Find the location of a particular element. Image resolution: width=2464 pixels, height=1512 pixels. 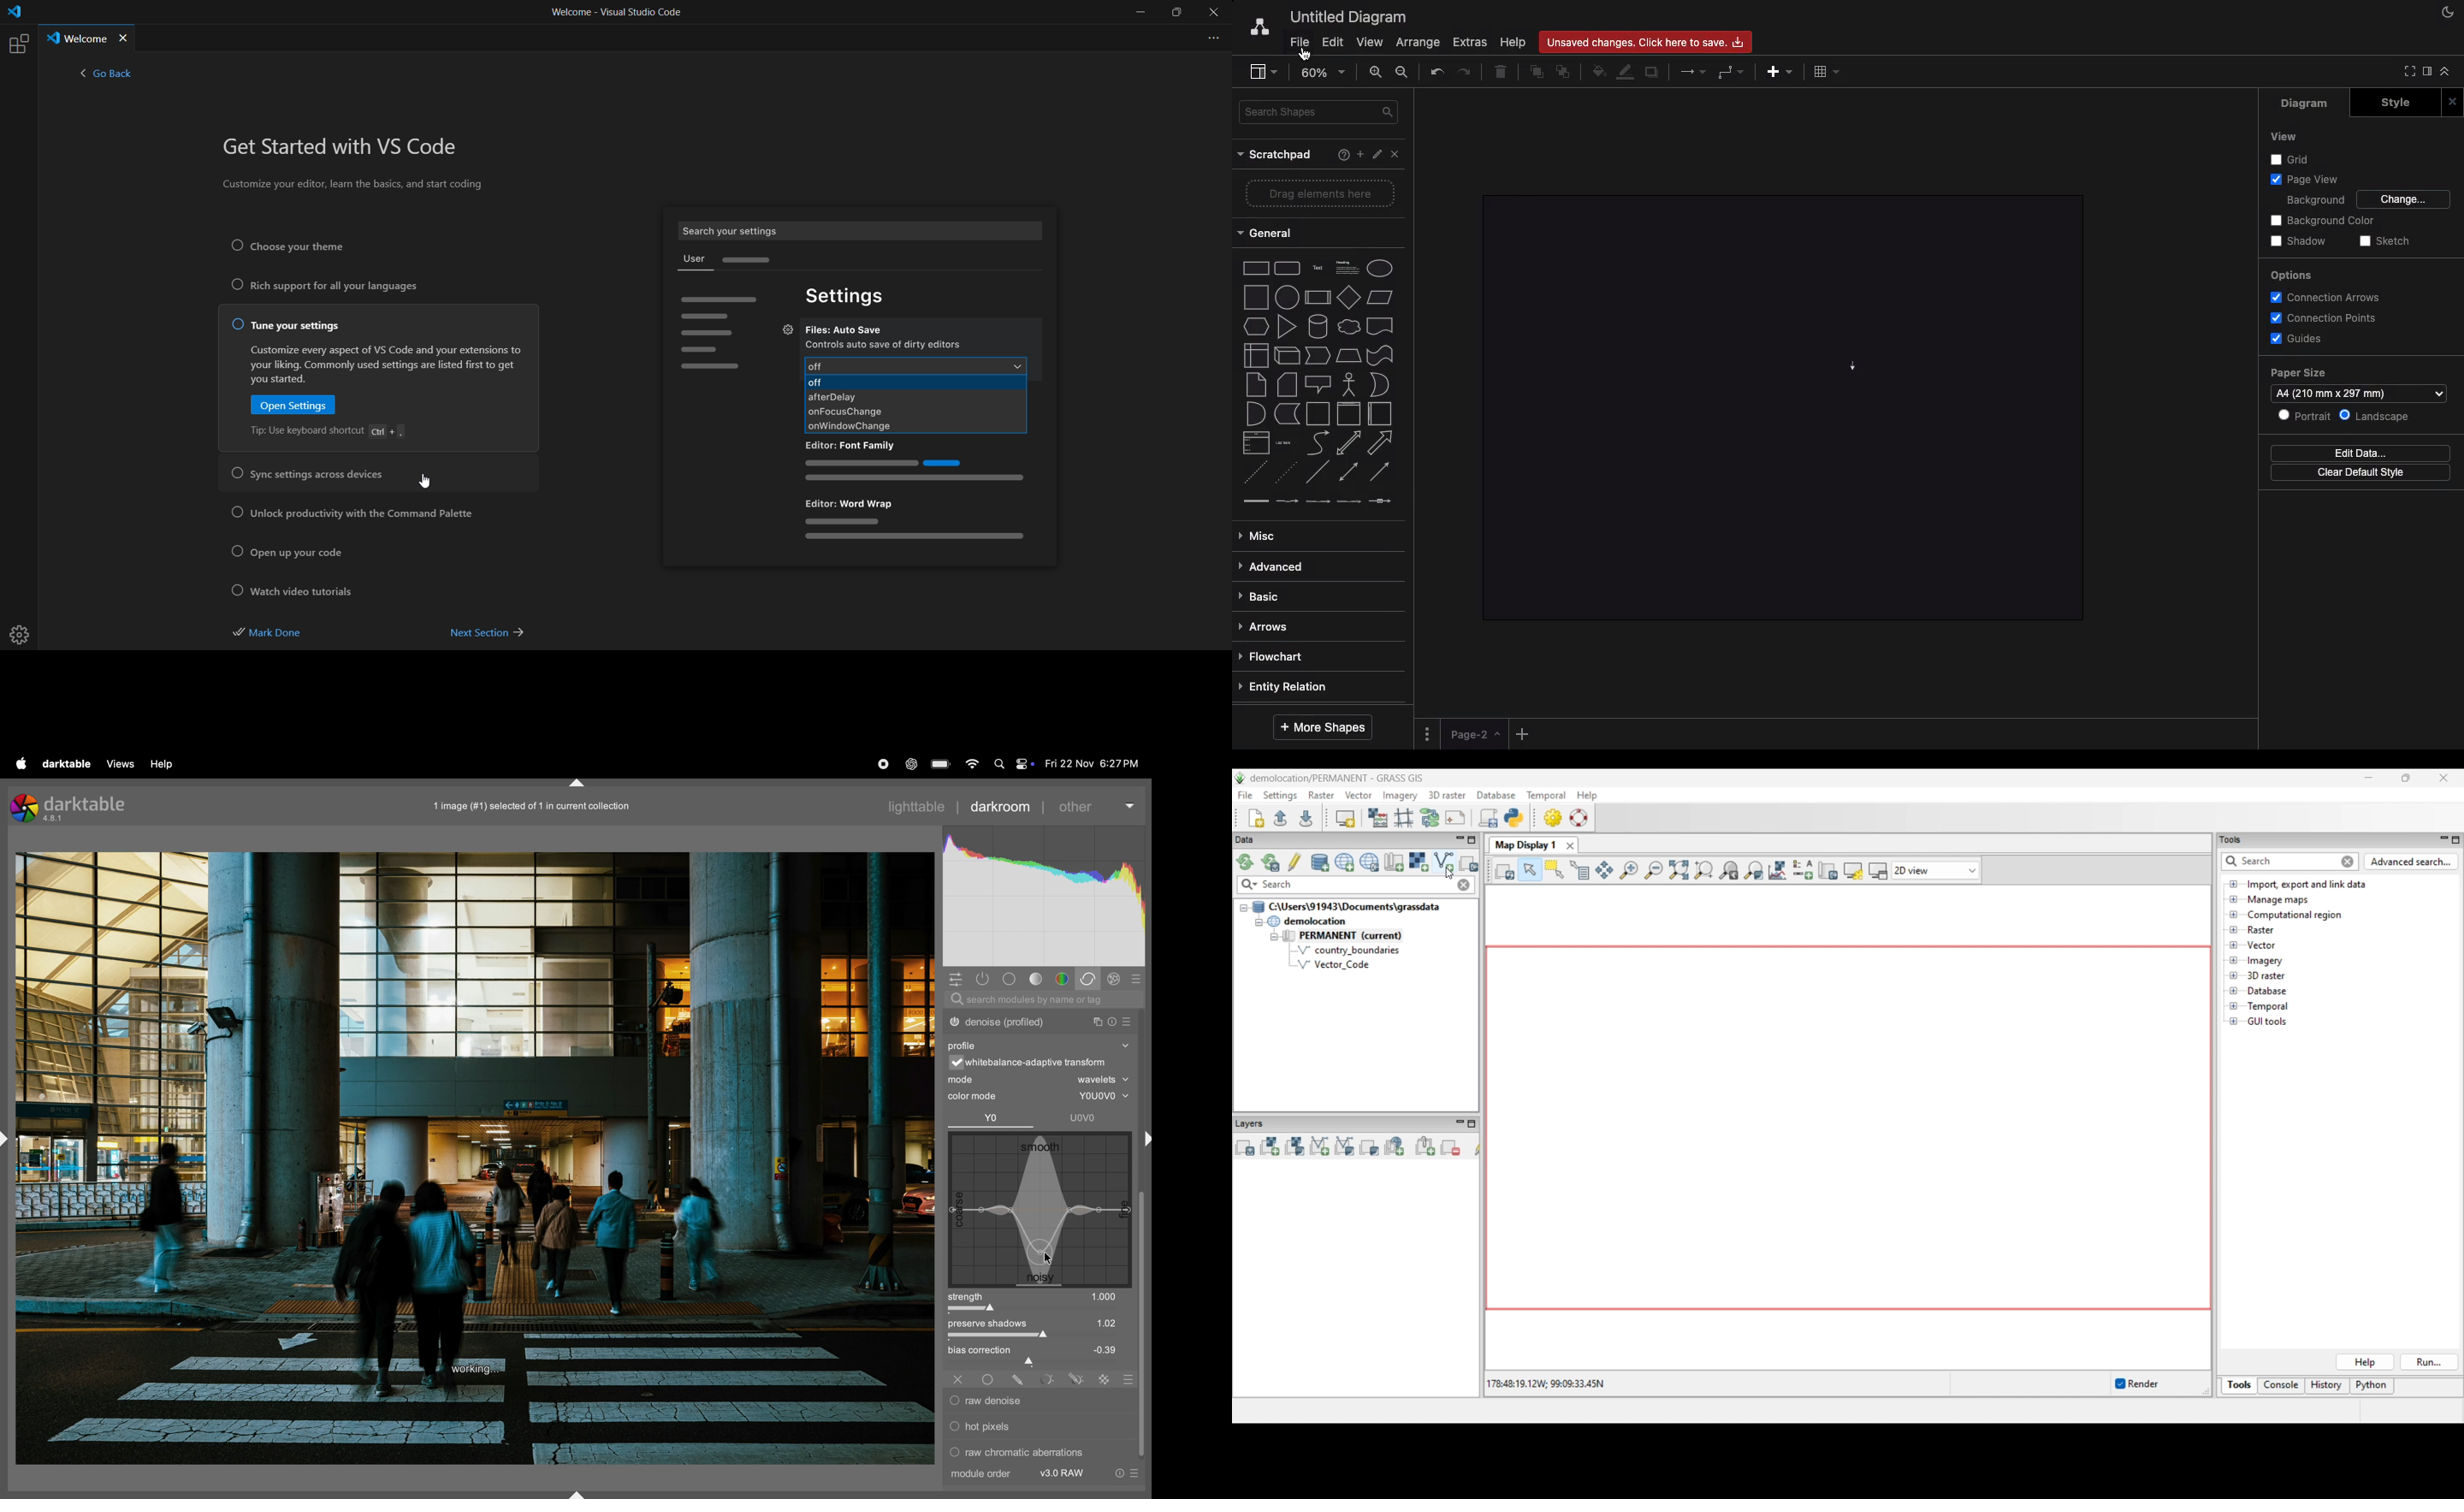

Sketch is located at coordinates (2383, 242).